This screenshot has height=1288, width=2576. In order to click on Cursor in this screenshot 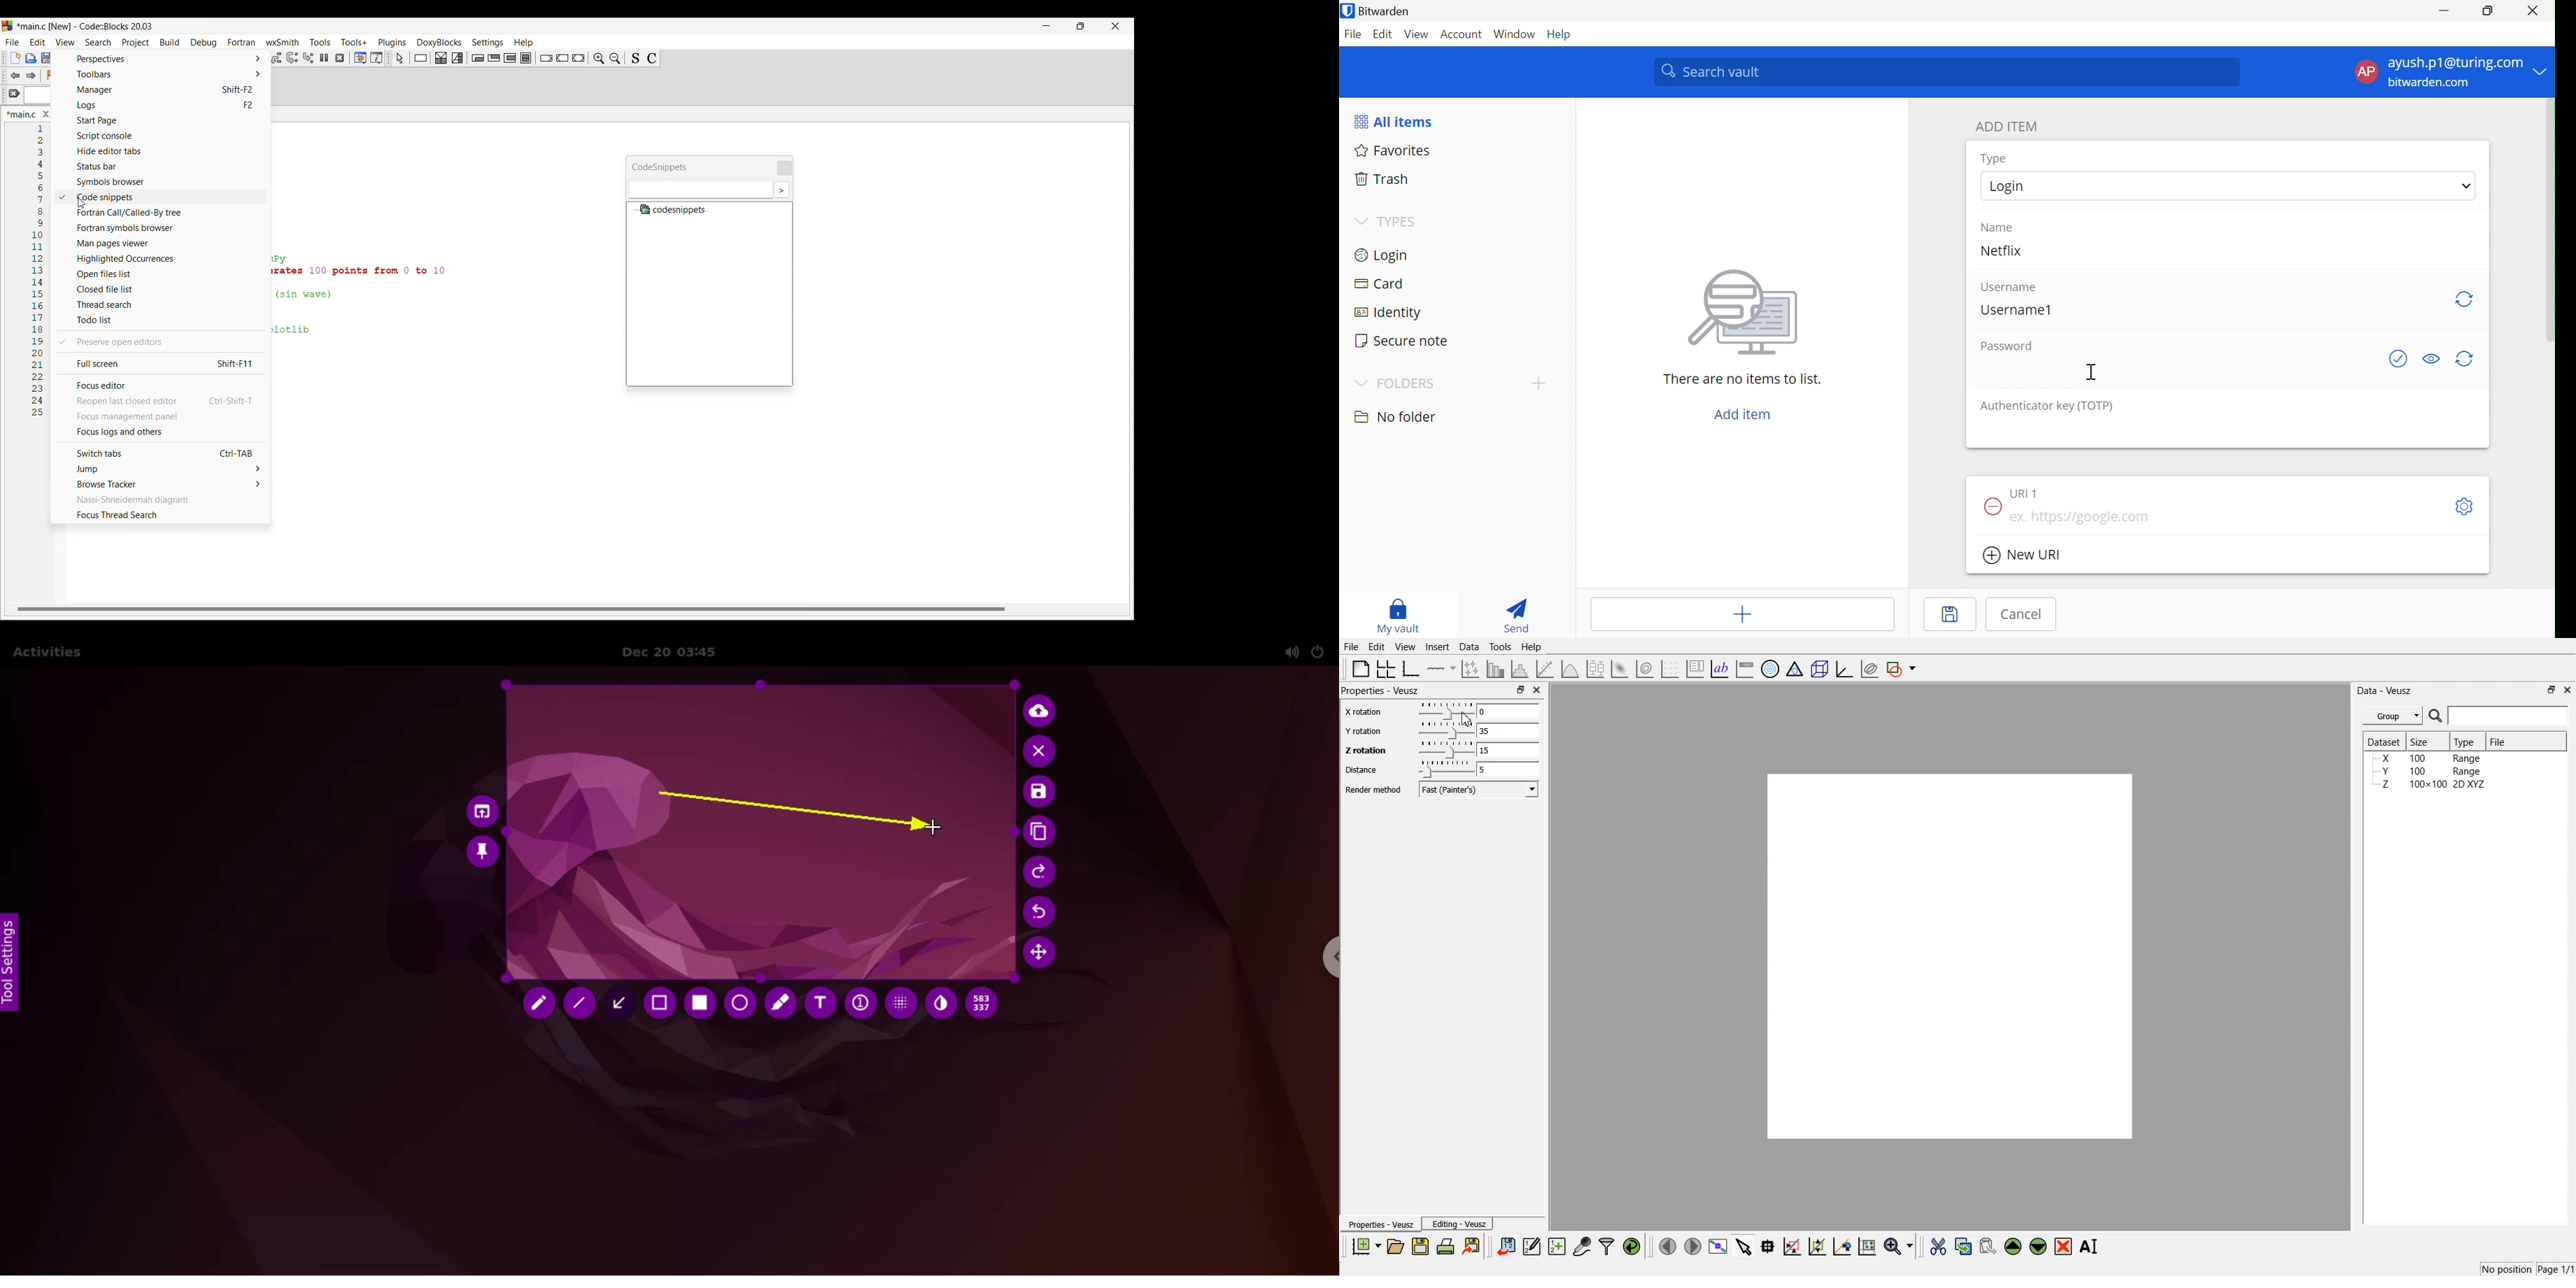, I will do `click(2093, 370)`.